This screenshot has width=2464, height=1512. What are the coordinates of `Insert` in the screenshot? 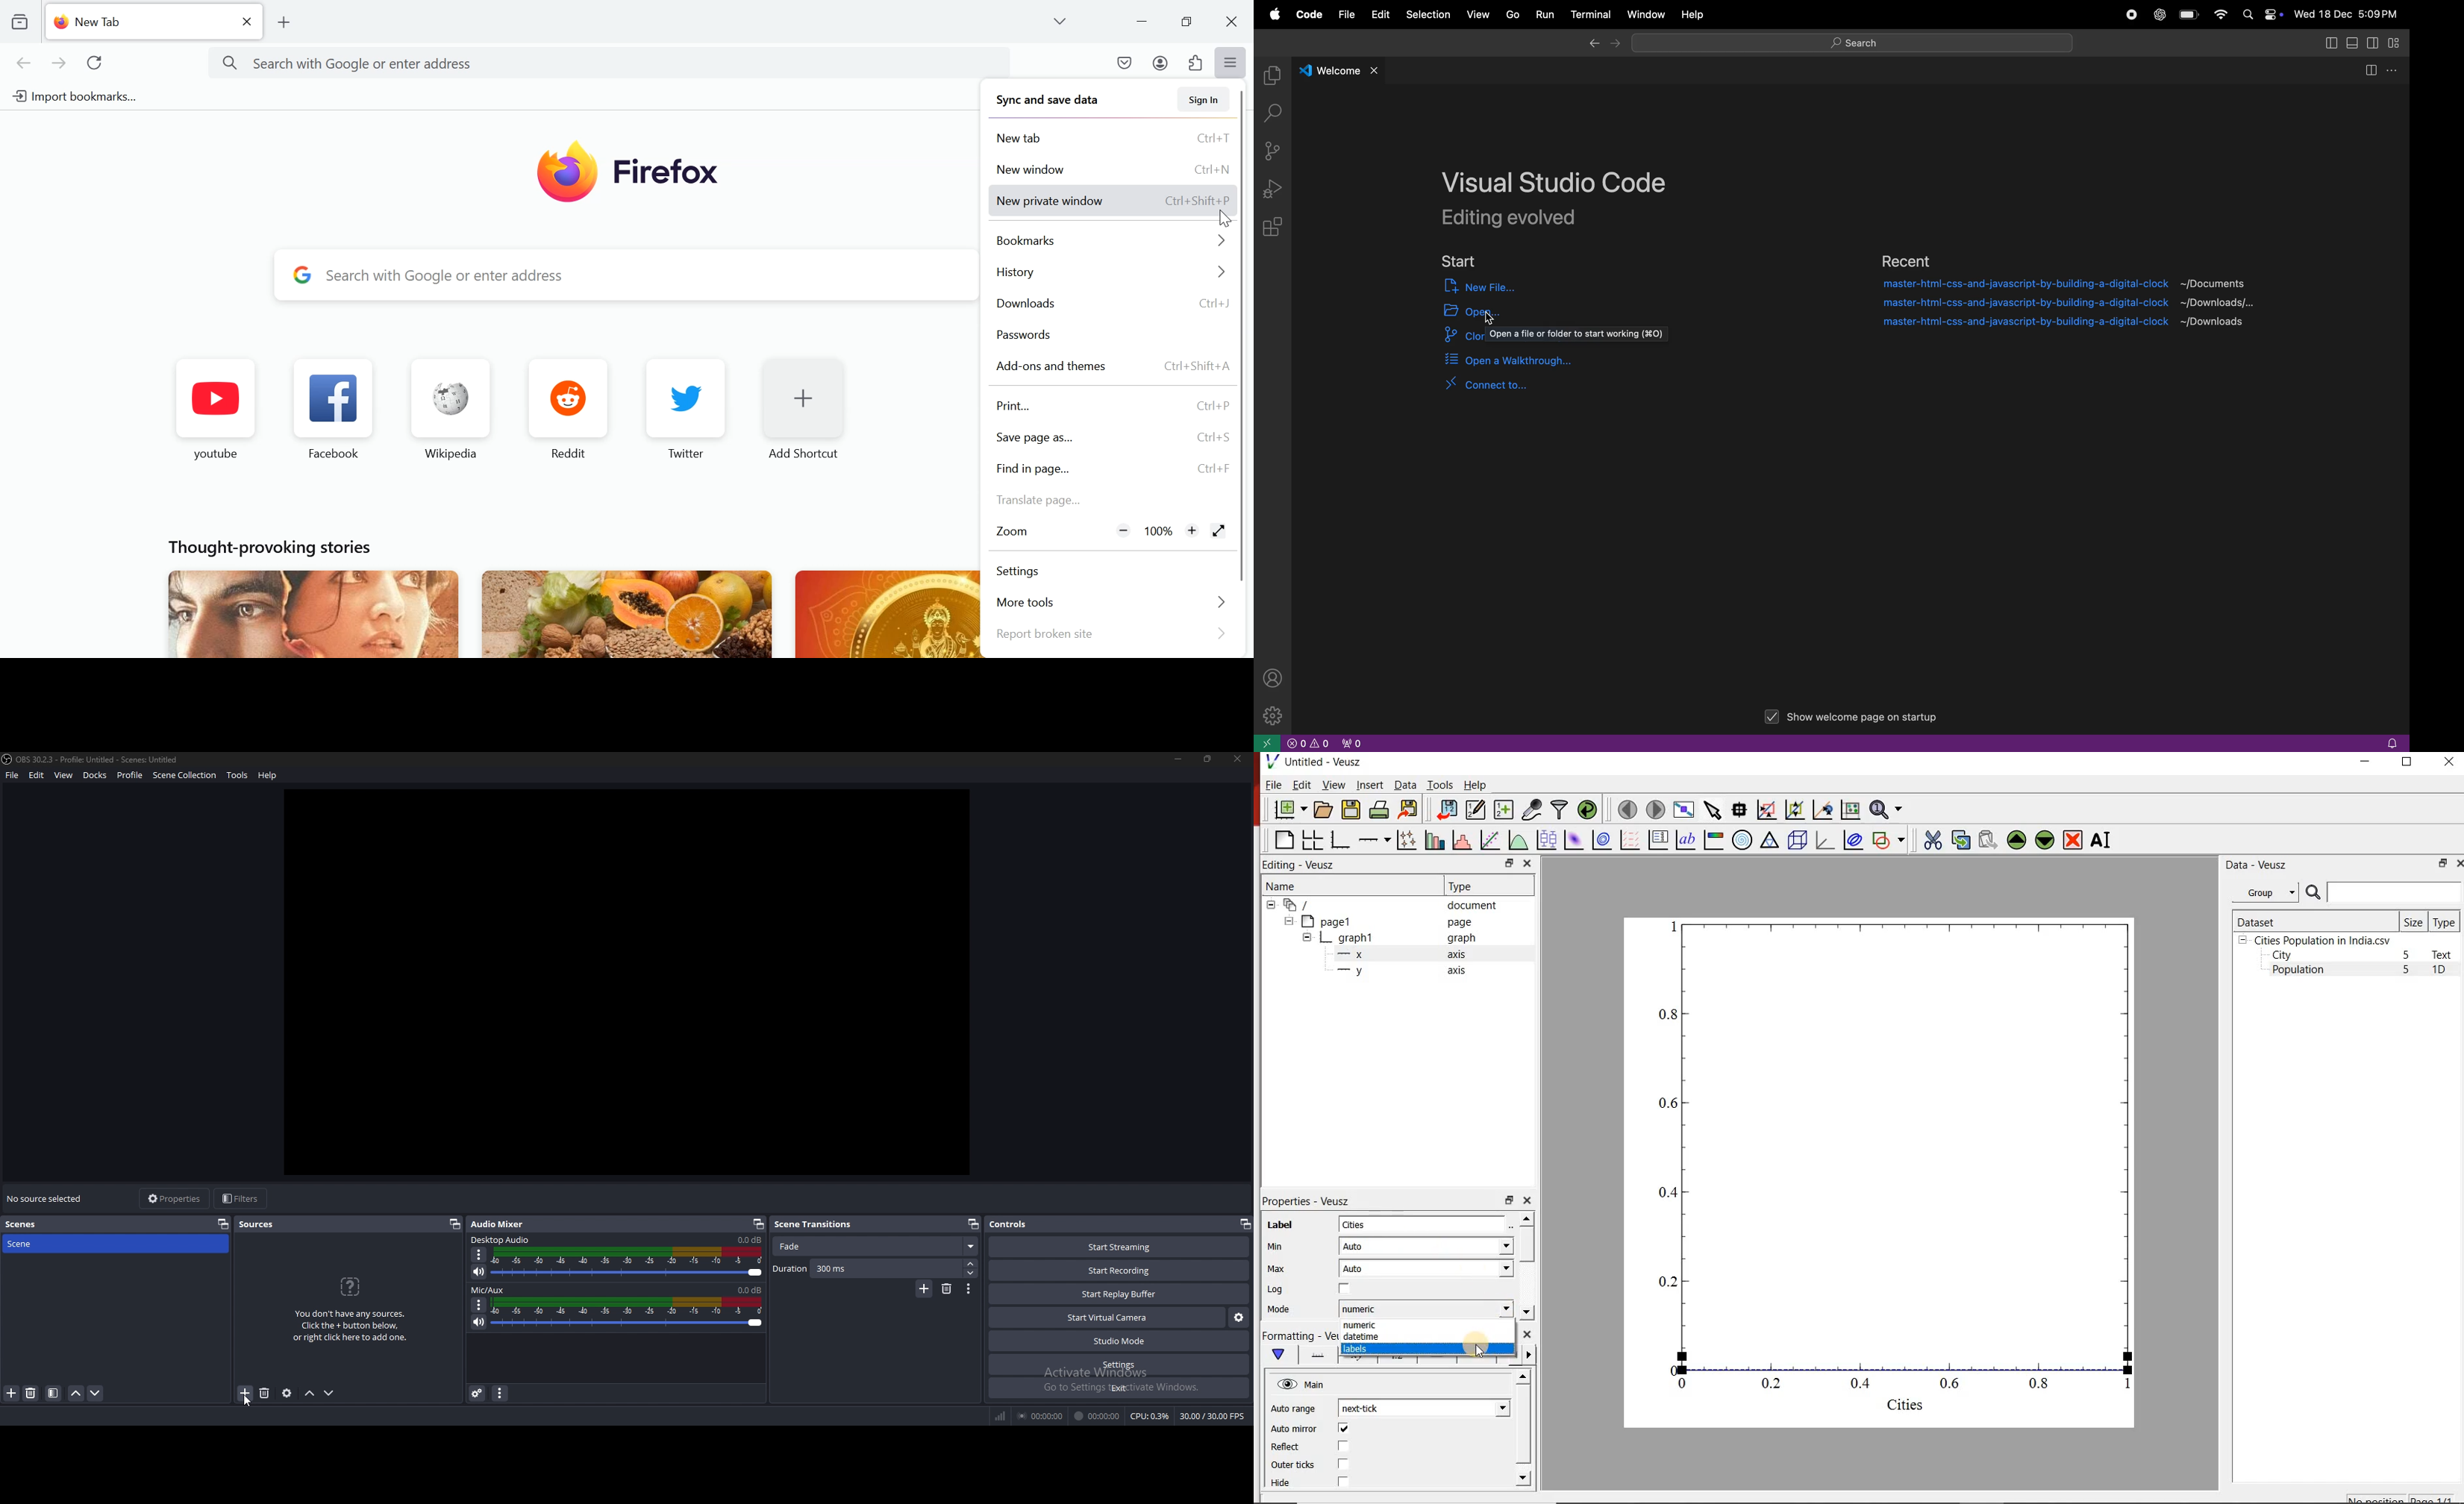 It's located at (1369, 786).